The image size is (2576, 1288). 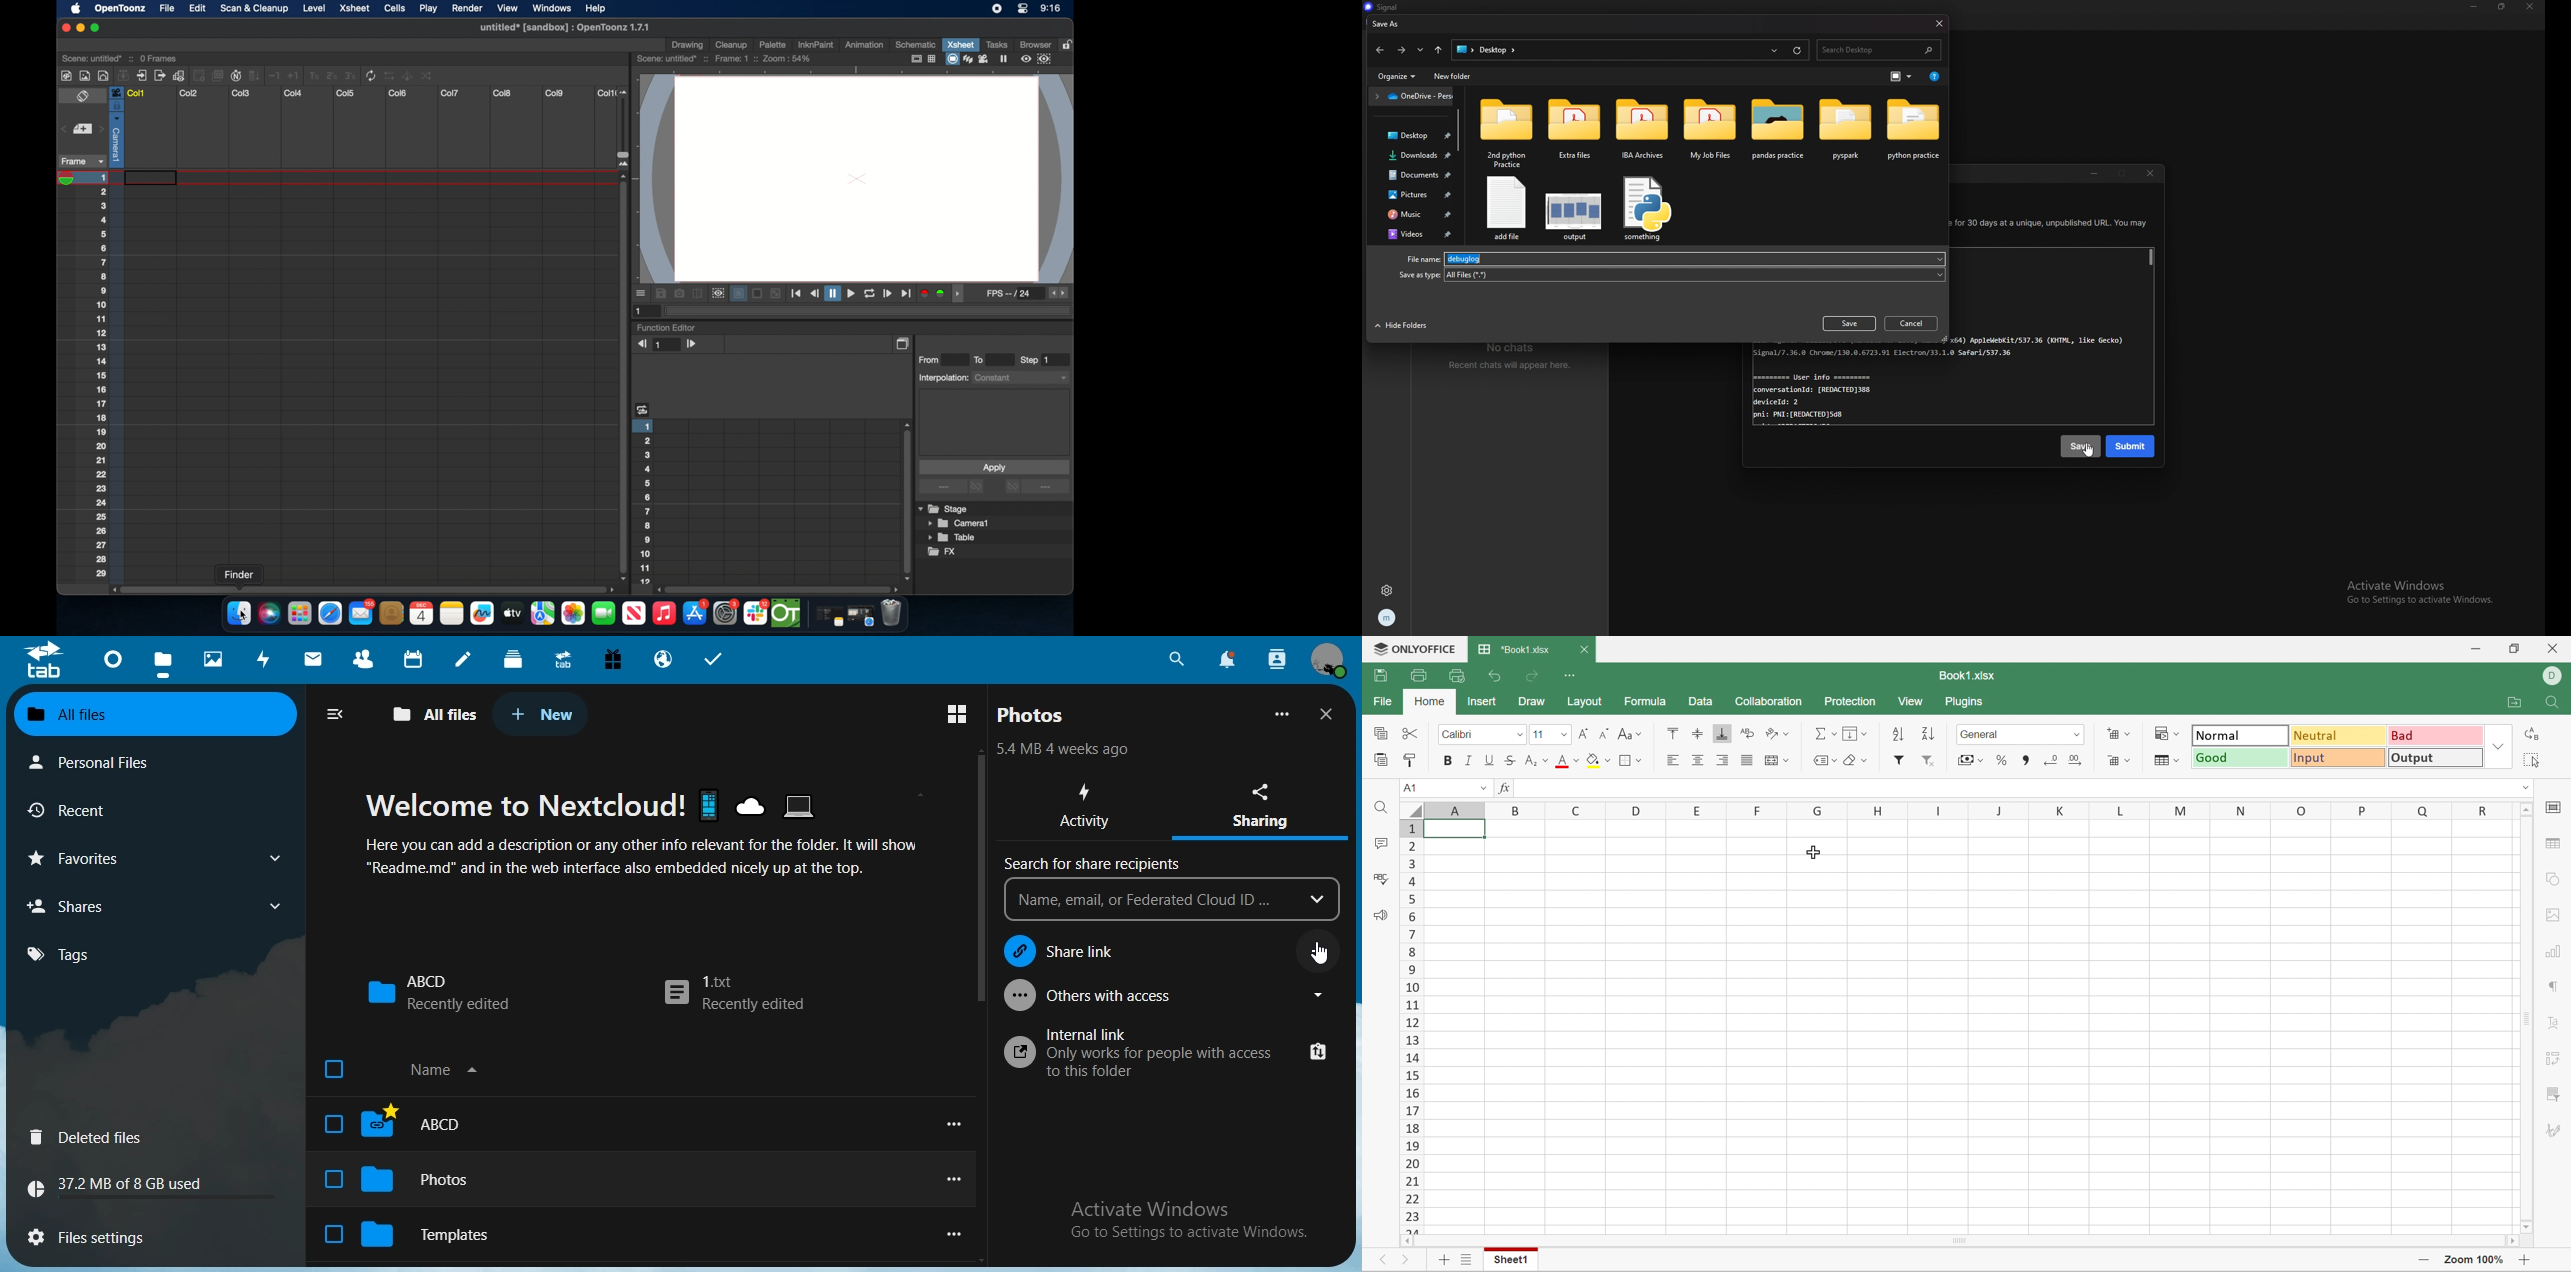 I want to click on Close, so click(x=2552, y=648).